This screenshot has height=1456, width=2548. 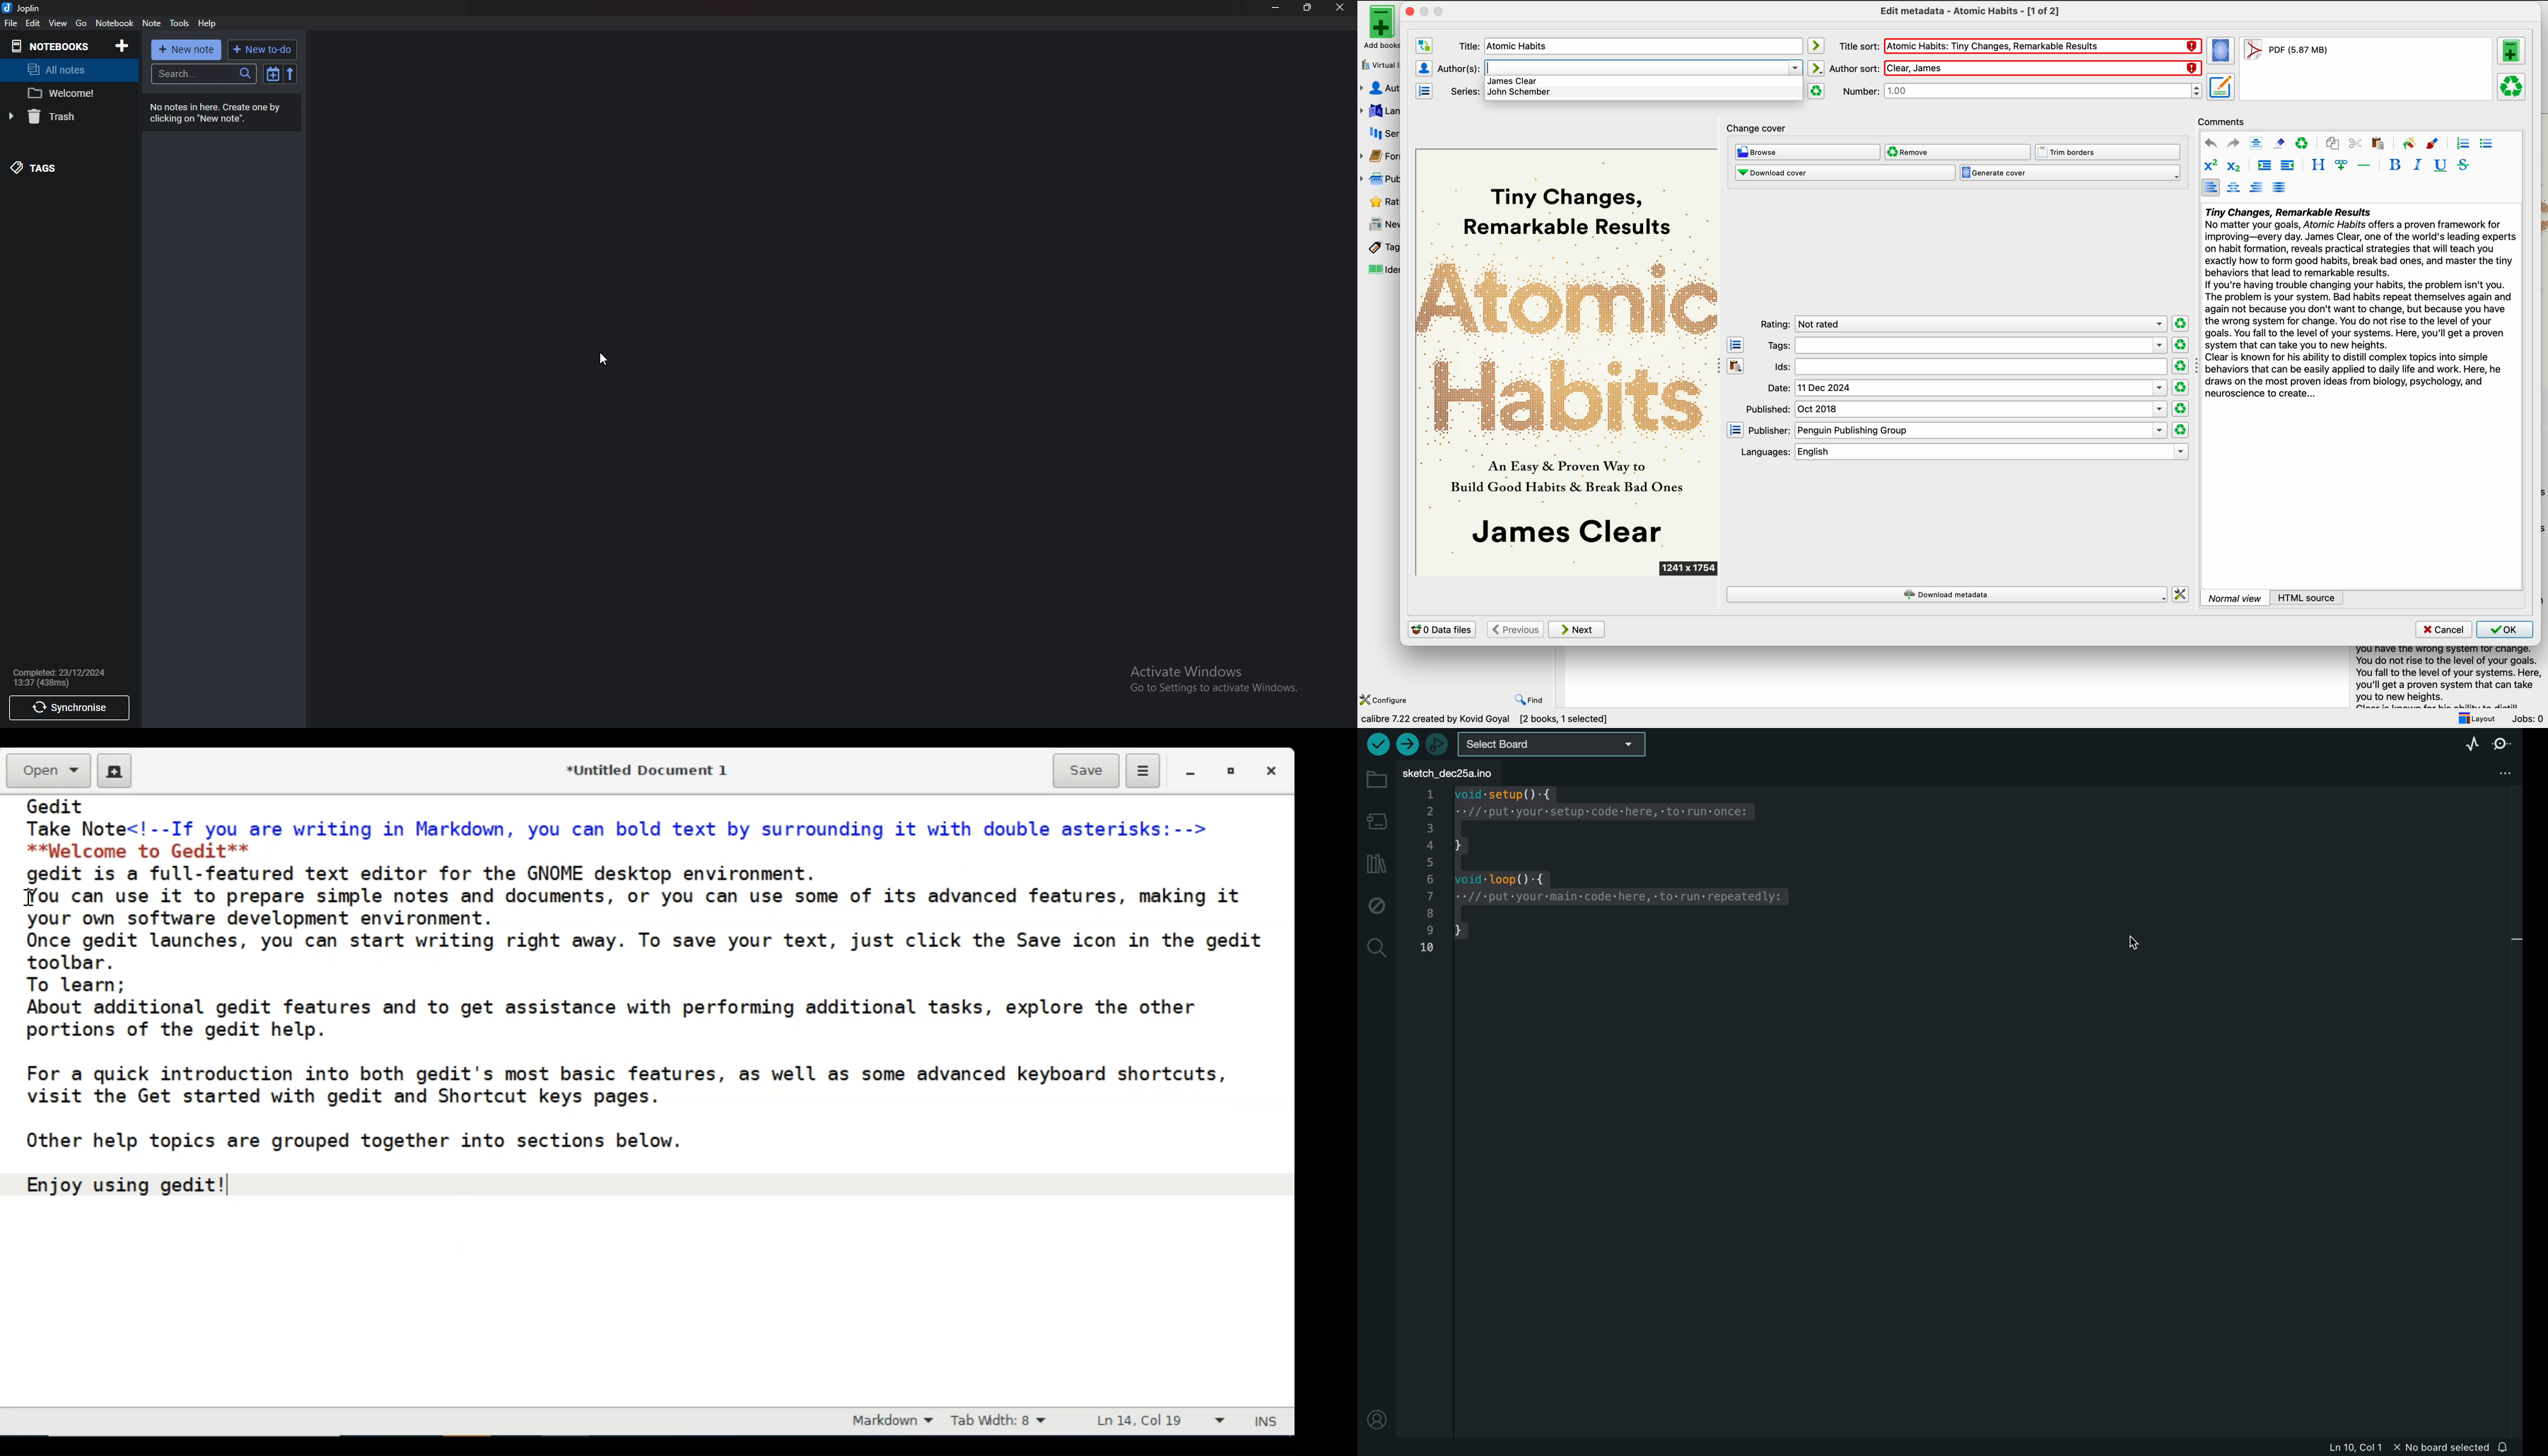 What do you see at coordinates (2043, 47) in the screenshot?
I see `title in red` at bounding box center [2043, 47].